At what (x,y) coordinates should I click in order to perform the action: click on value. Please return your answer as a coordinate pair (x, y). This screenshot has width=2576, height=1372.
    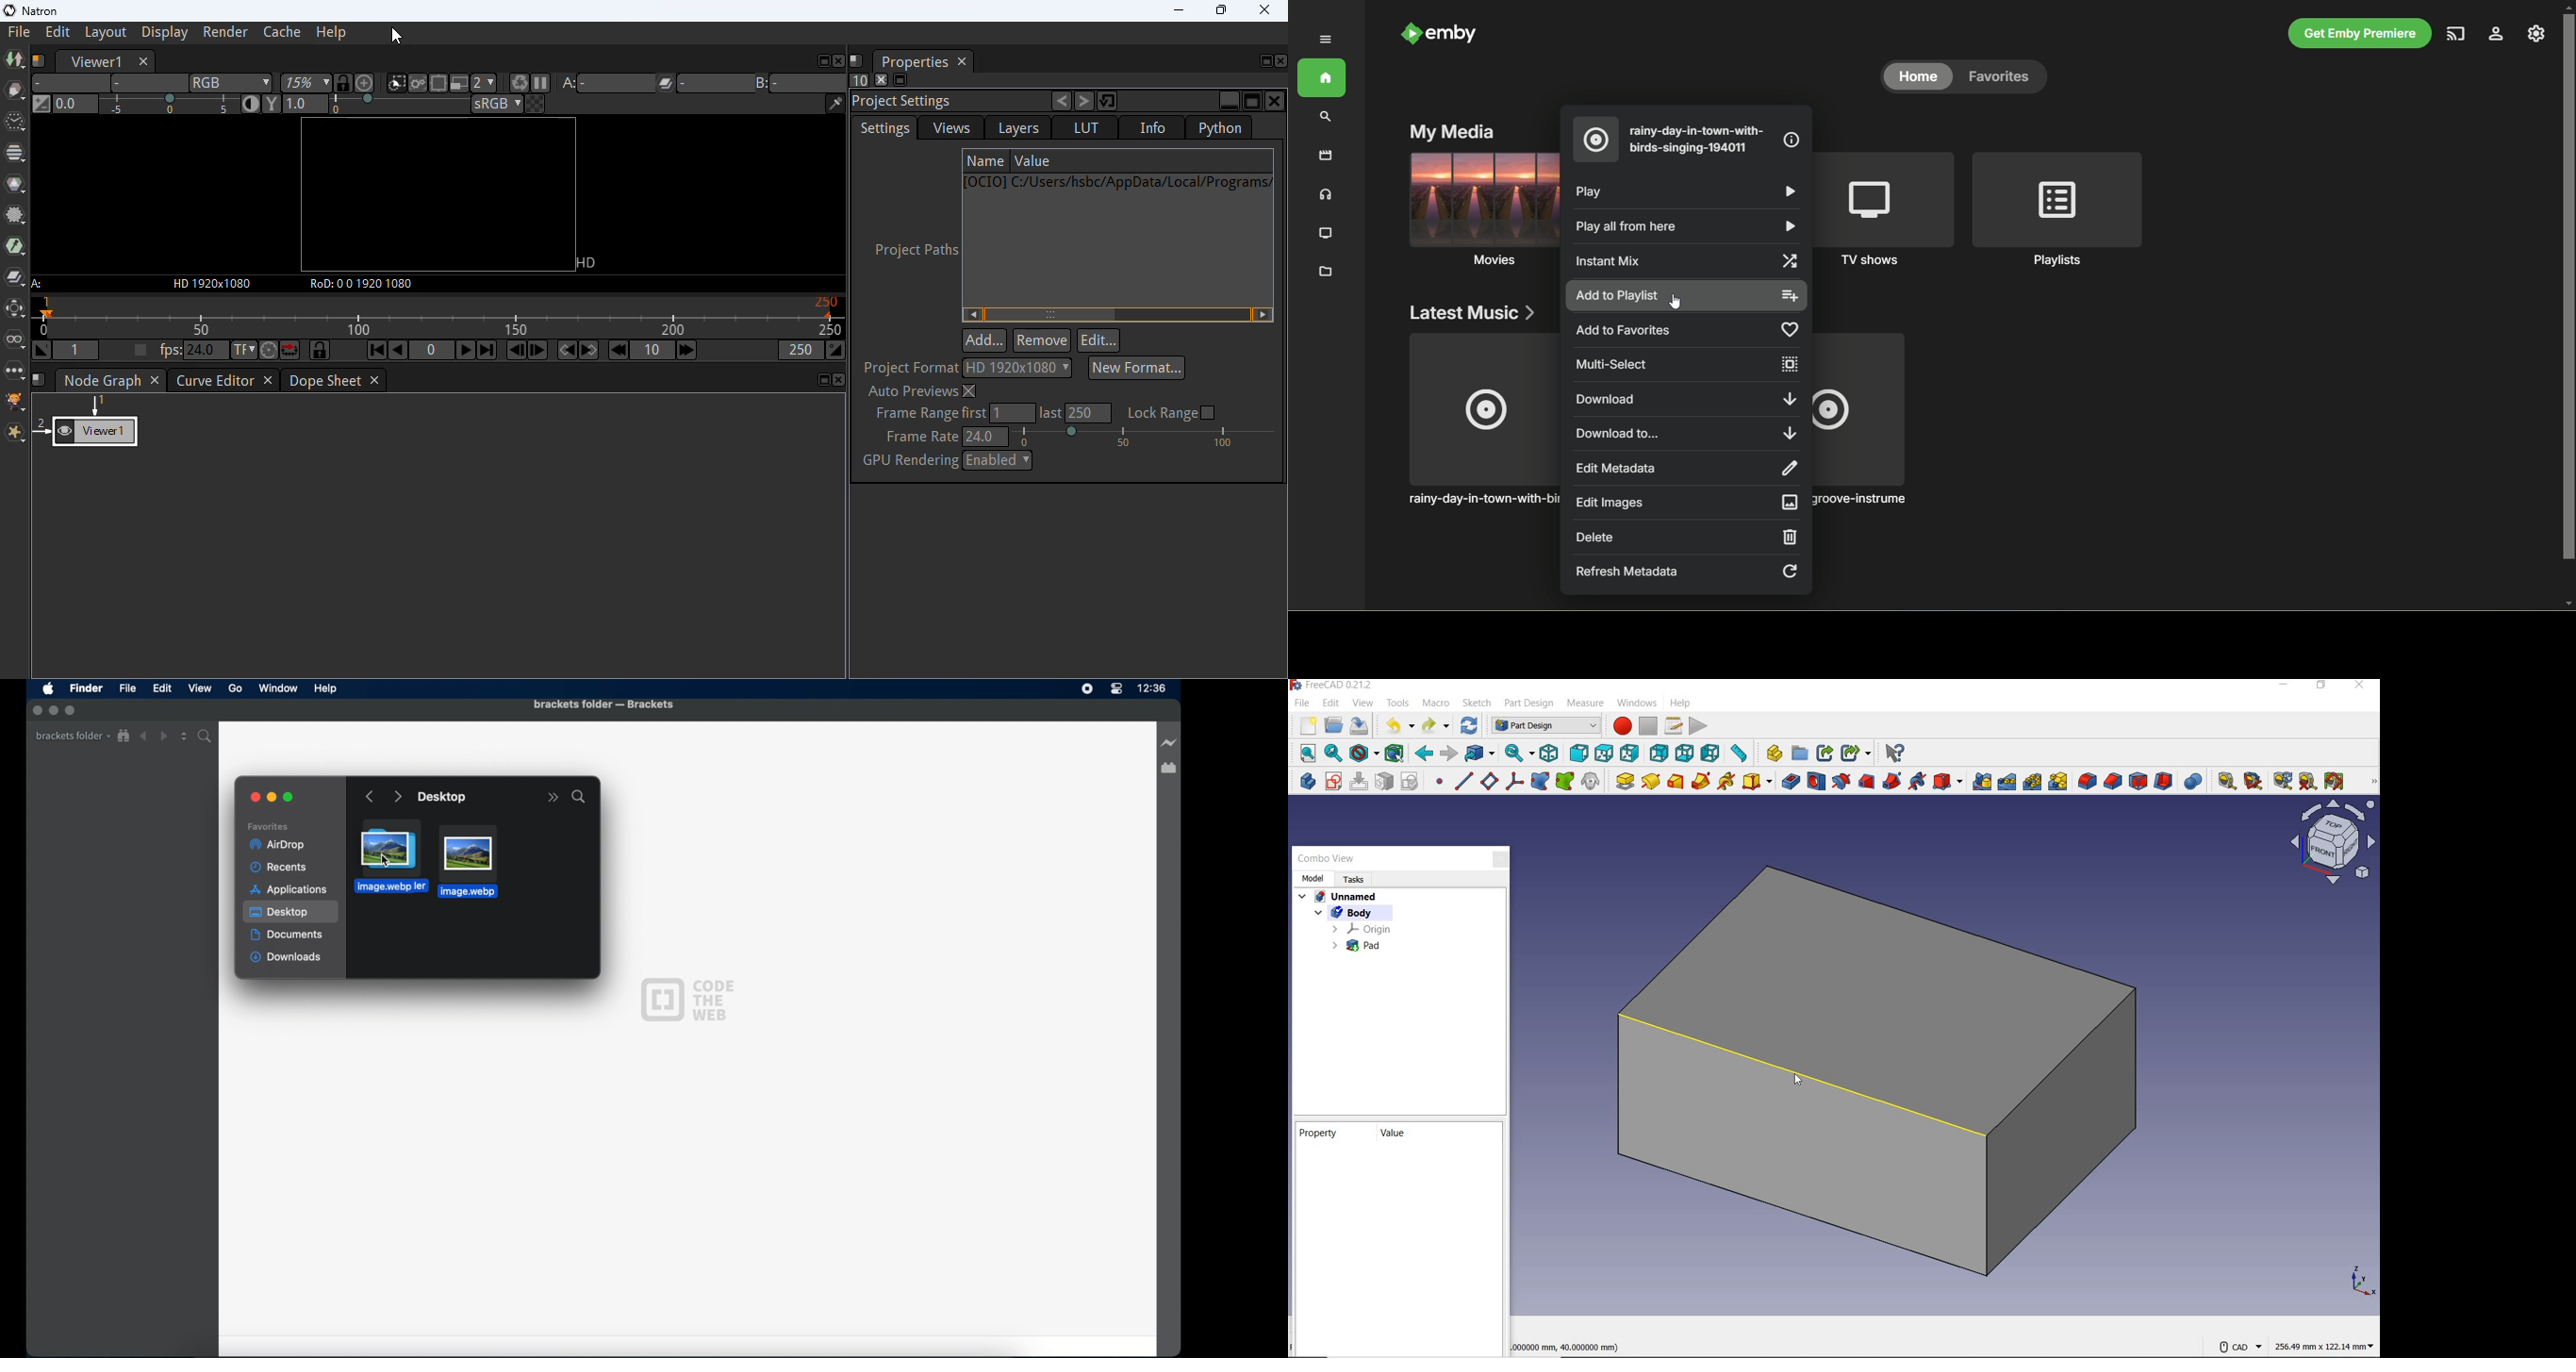
    Looking at the image, I should click on (1400, 1134).